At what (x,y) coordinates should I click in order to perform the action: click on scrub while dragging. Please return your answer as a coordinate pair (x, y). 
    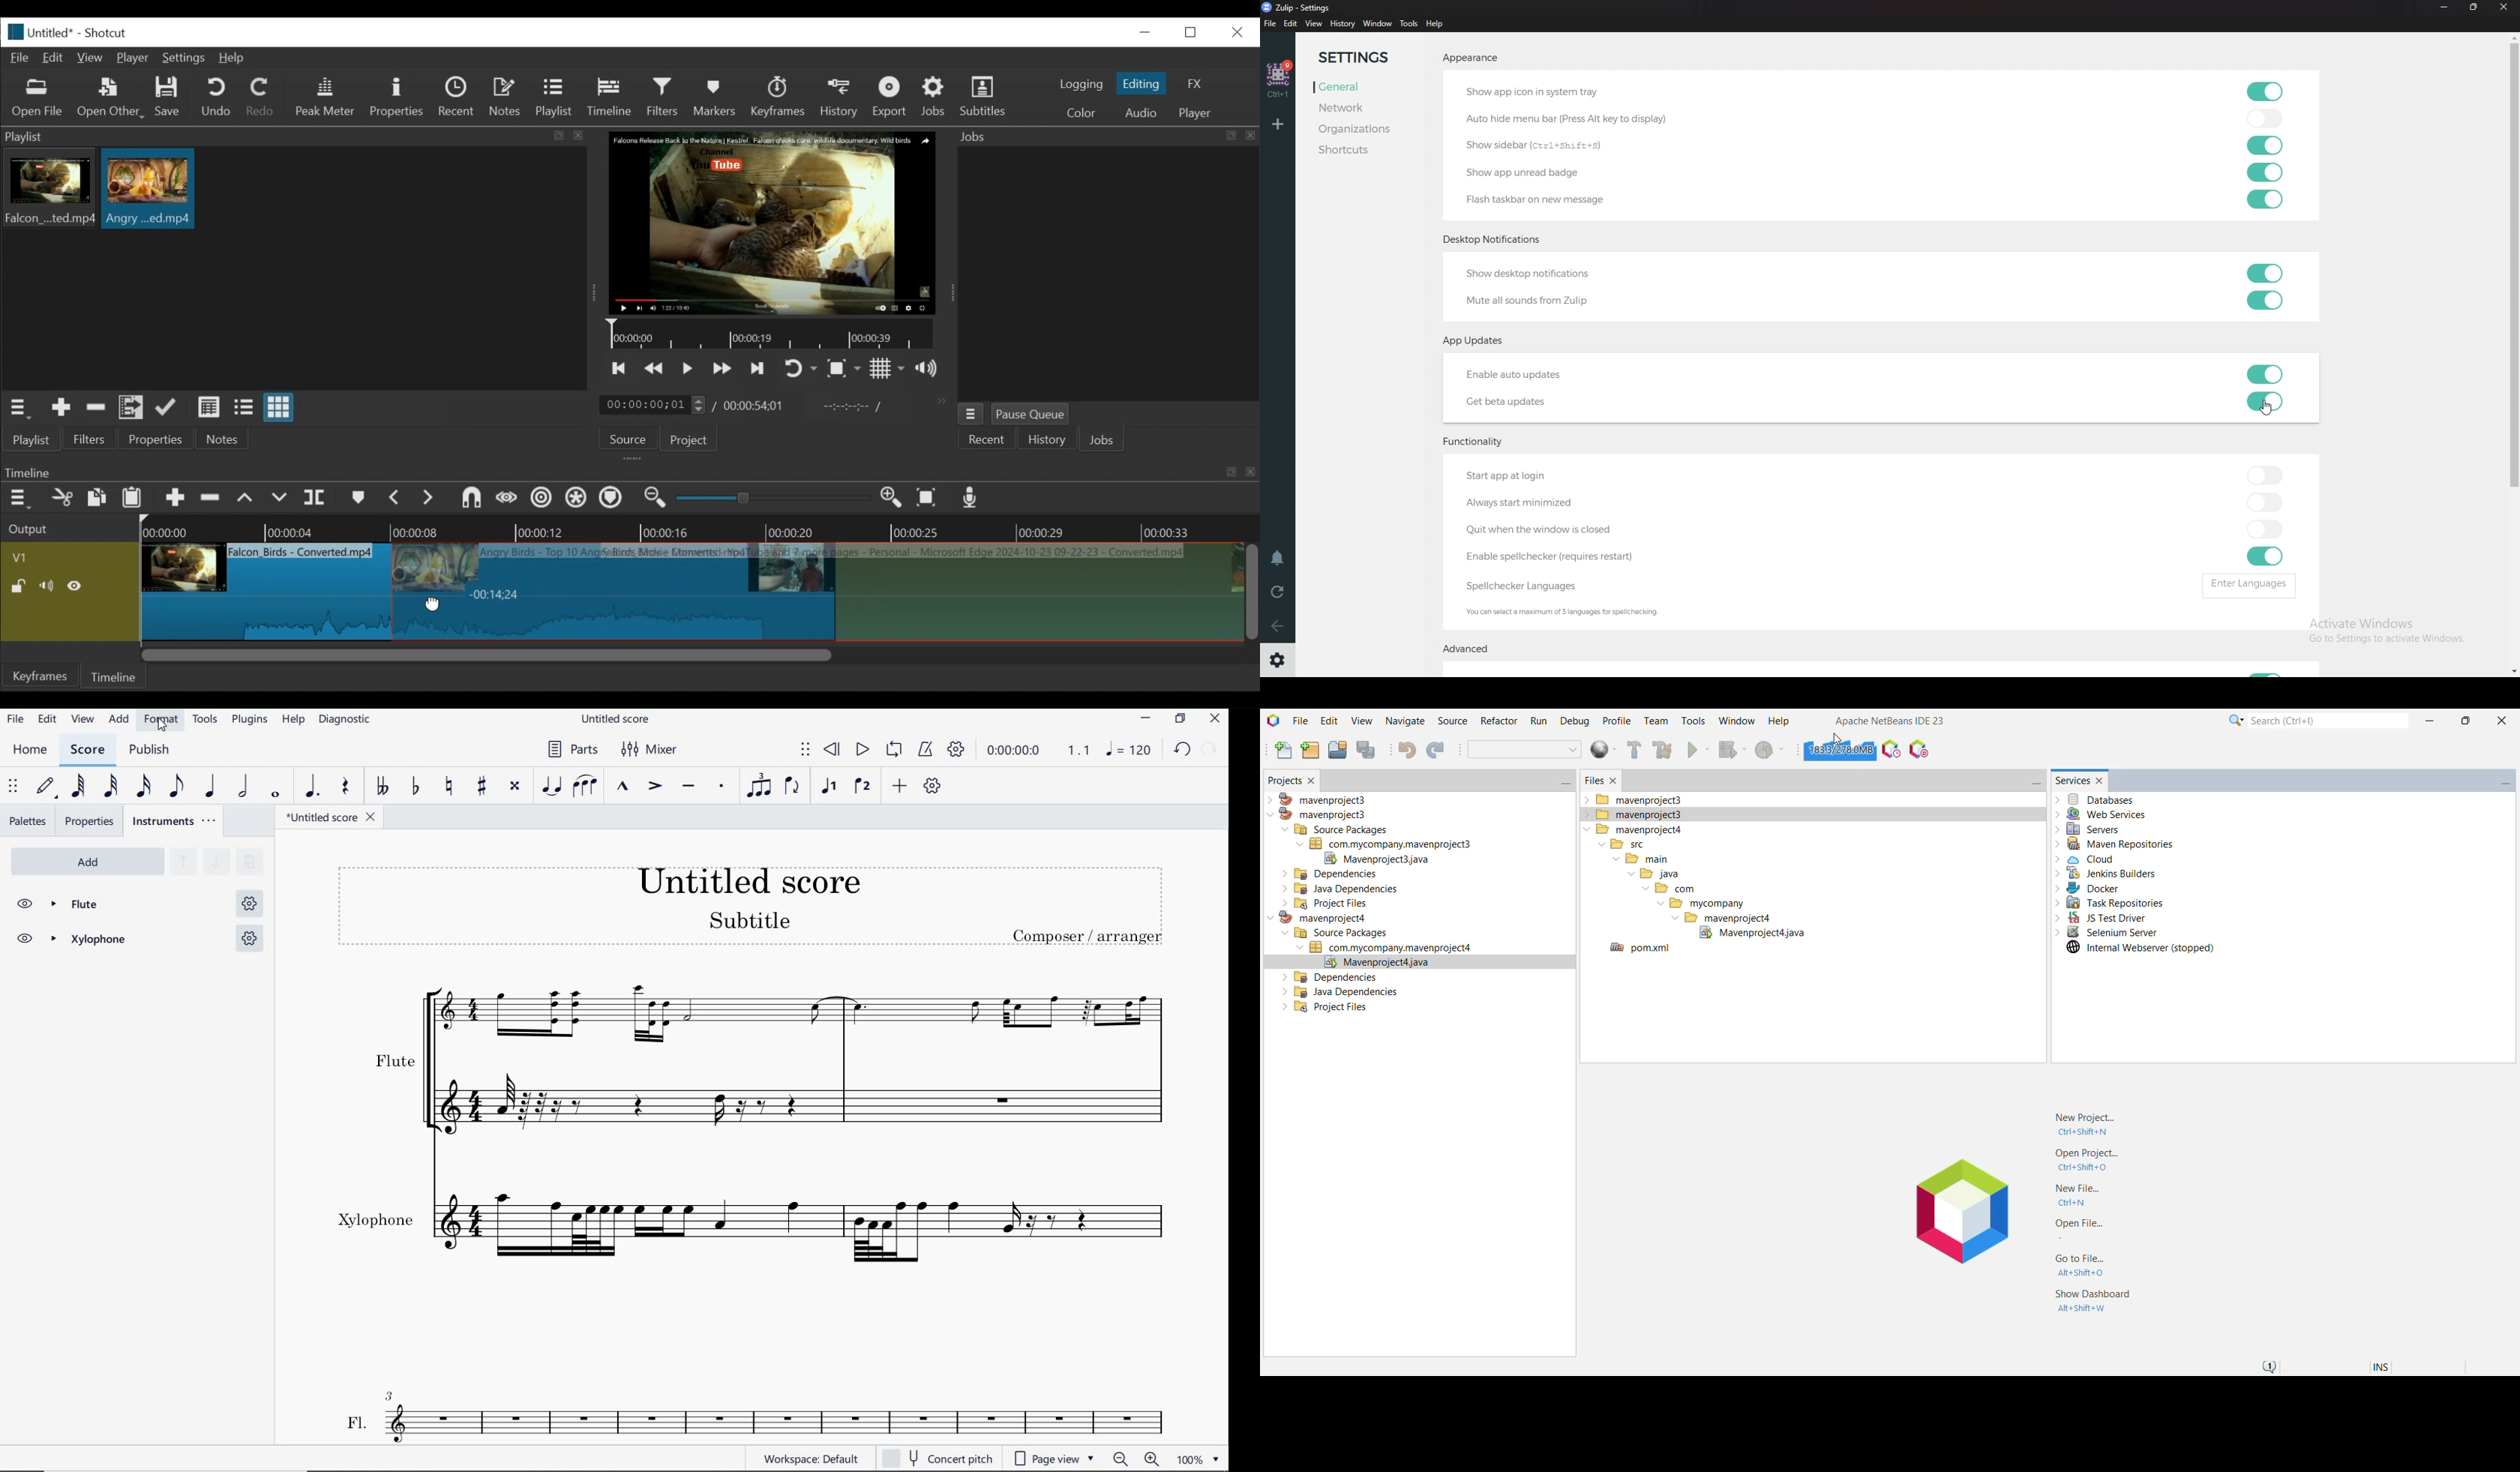
    Looking at the image, I should click on (507, 499).